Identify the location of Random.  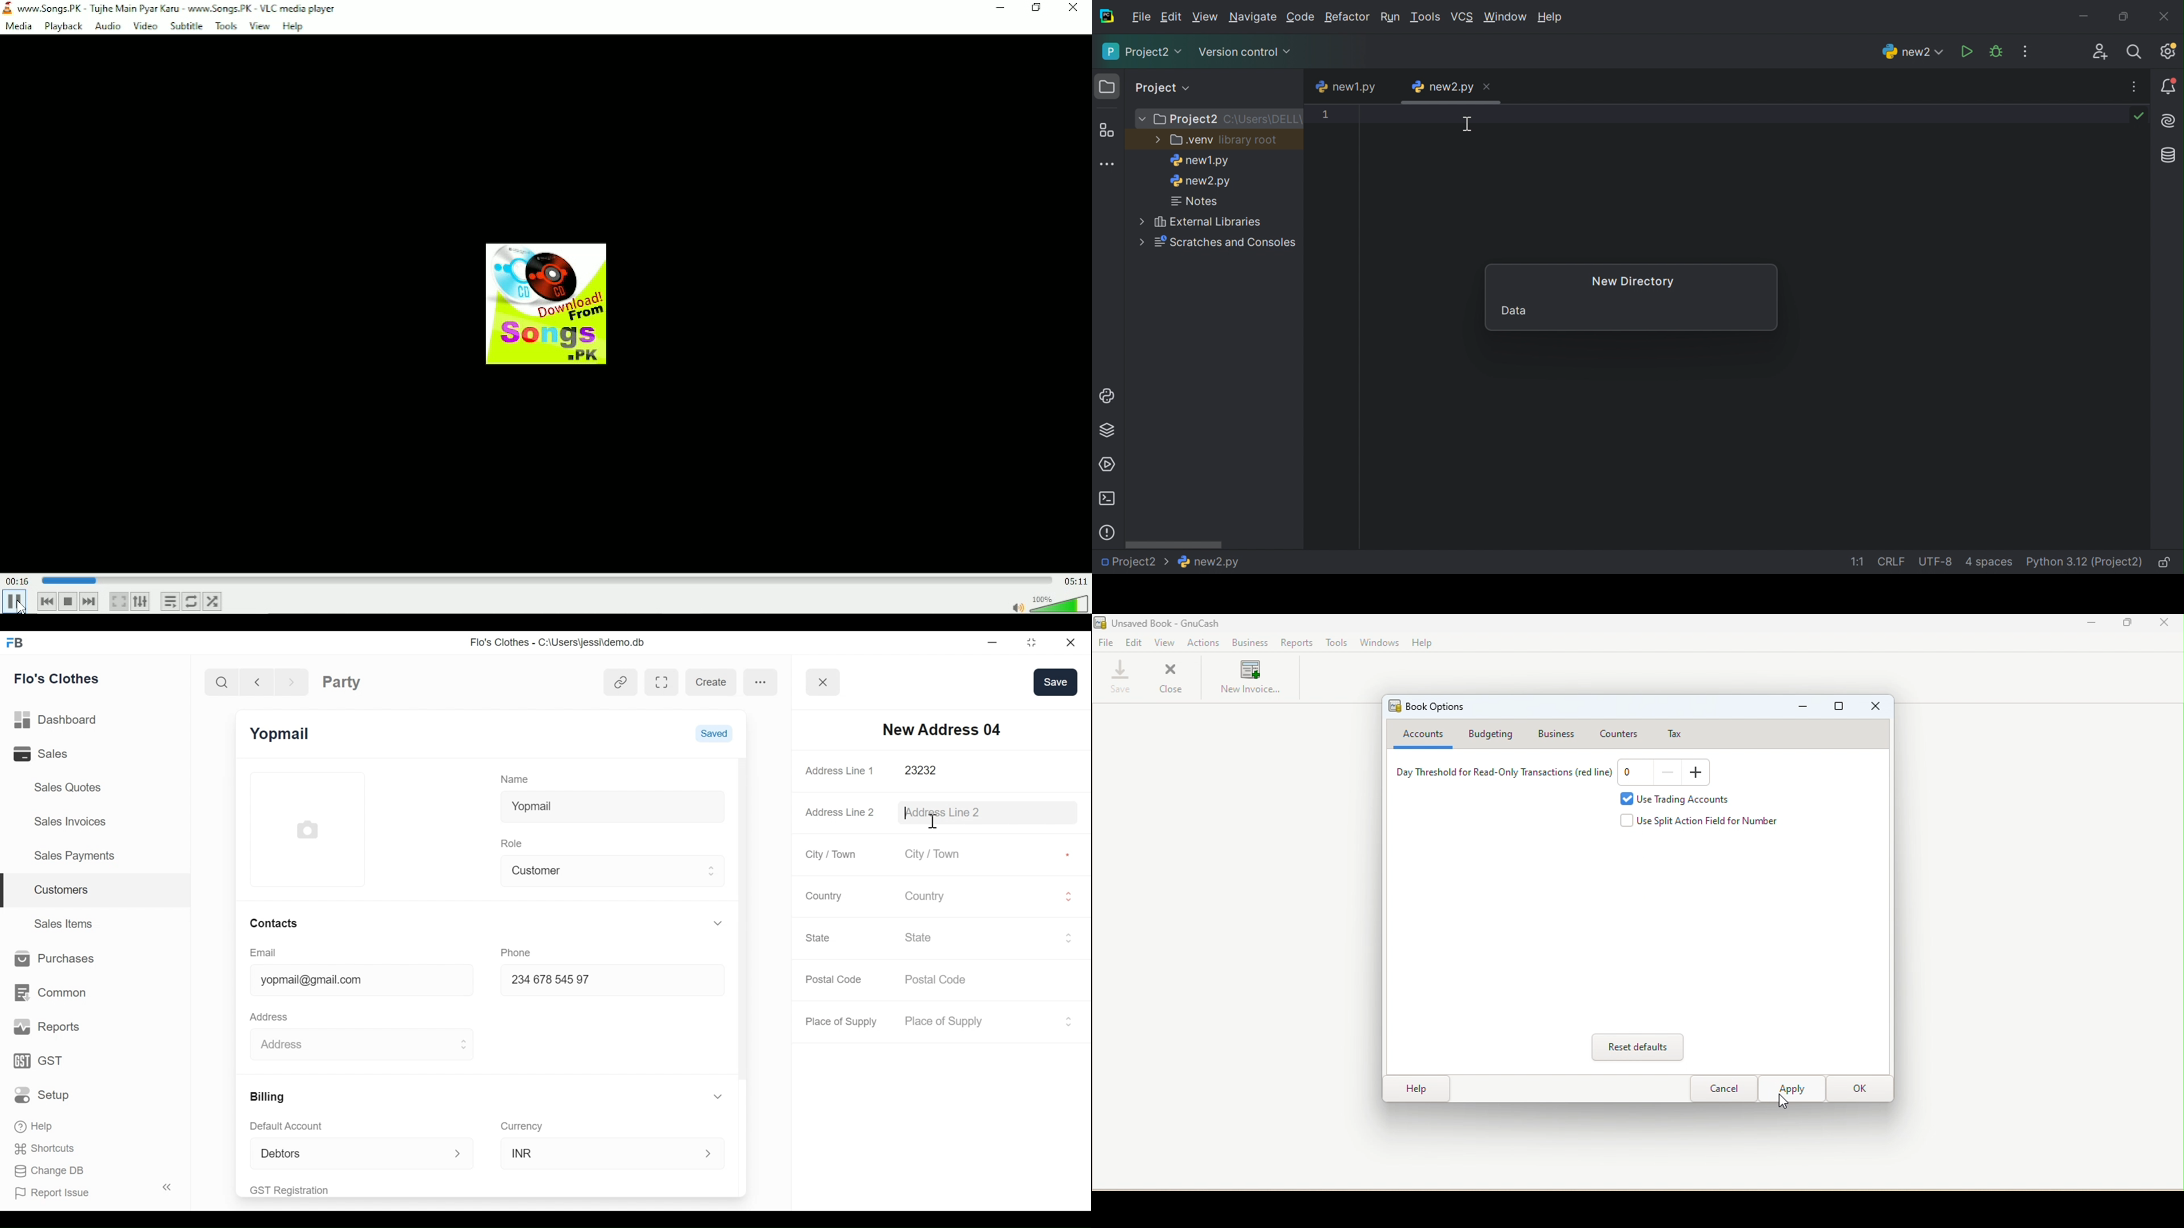
(213, 602).